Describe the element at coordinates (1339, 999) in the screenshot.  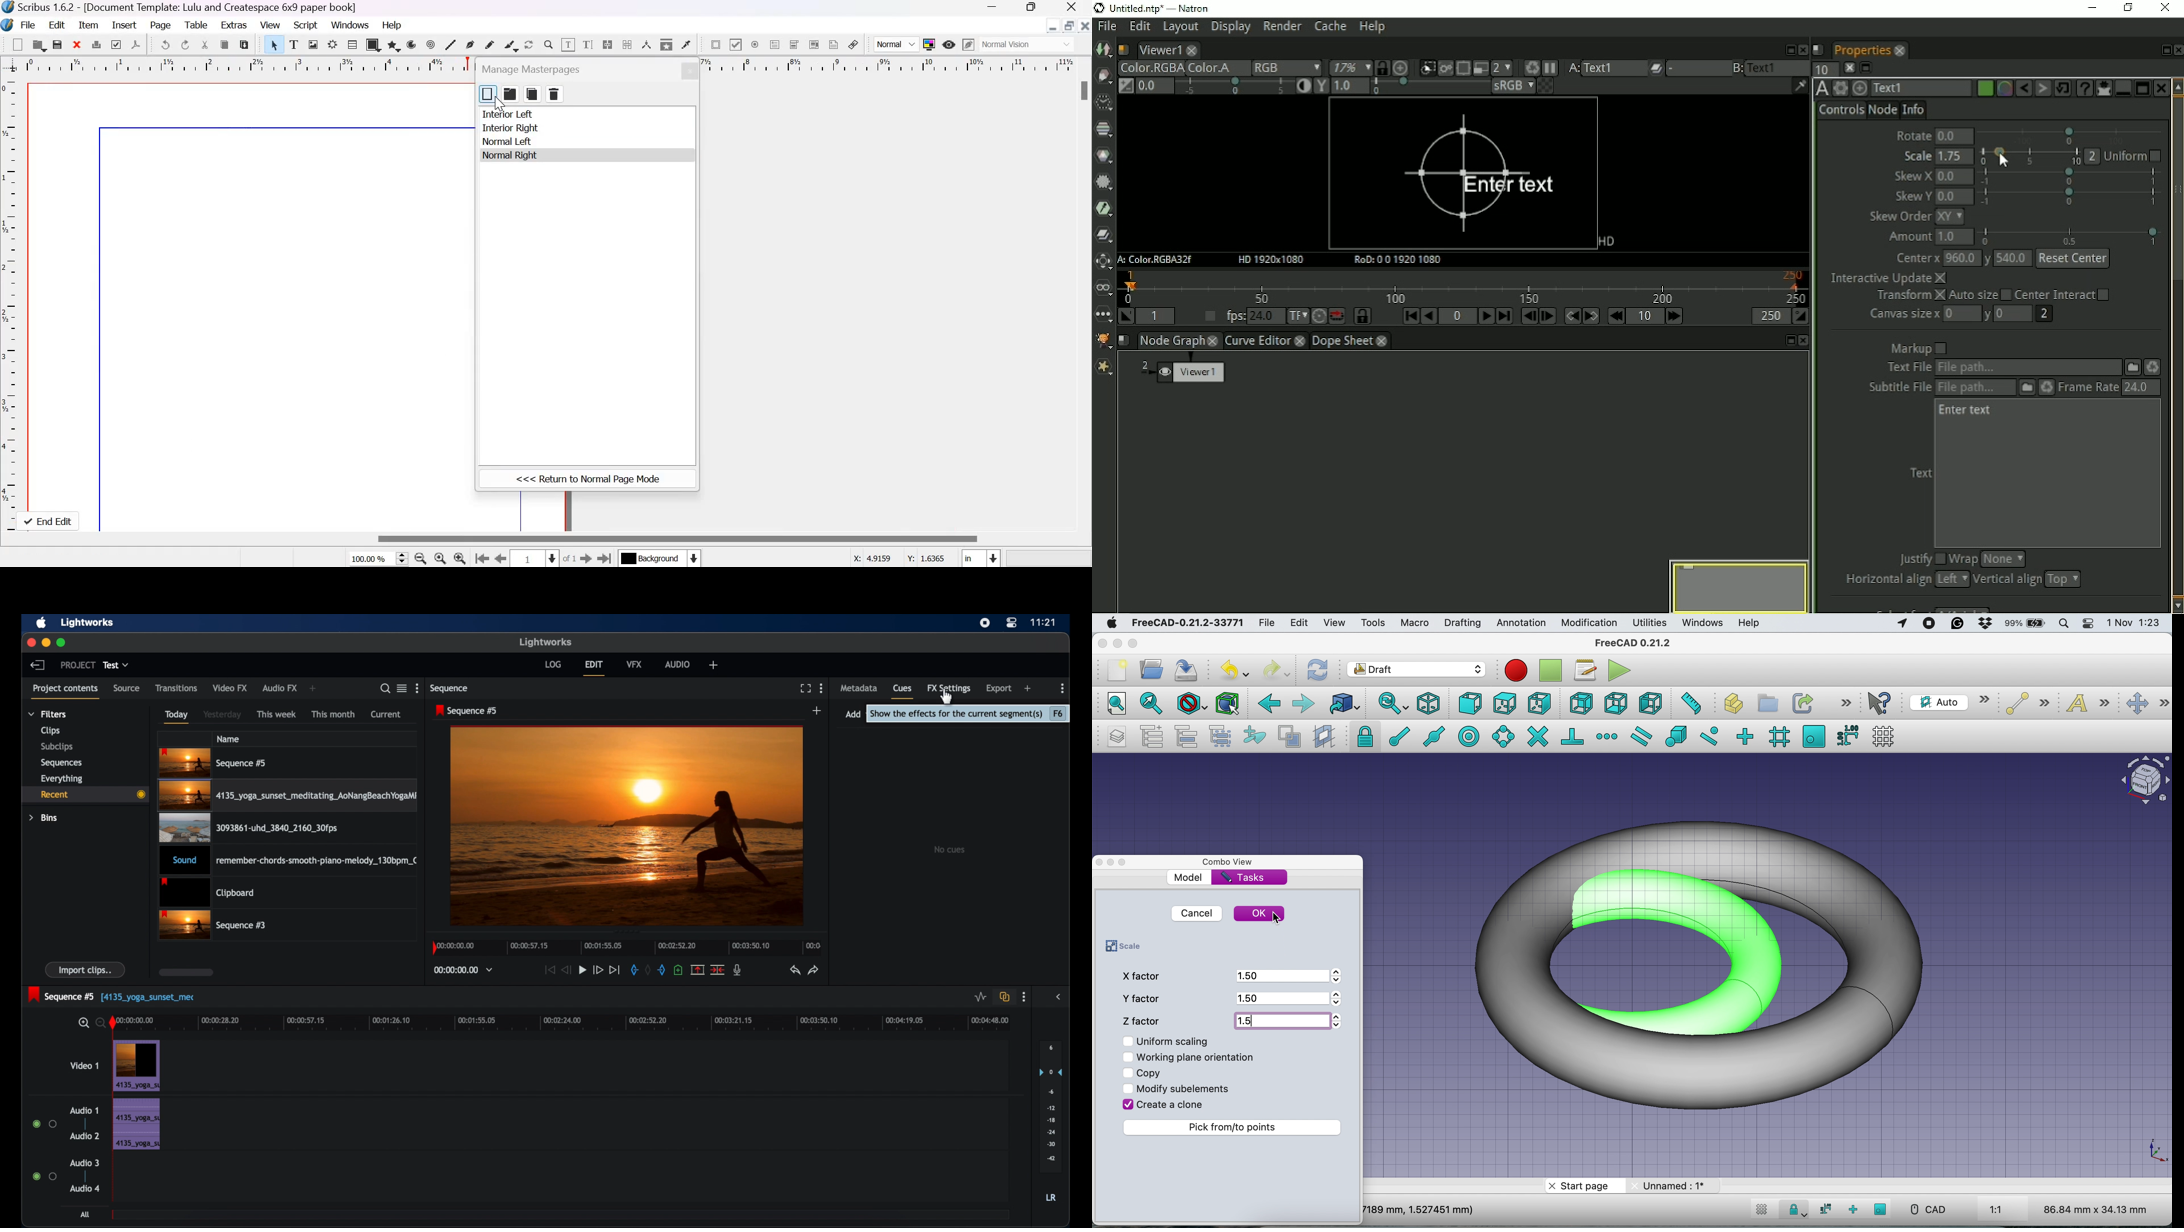
I see `Arrows` at that location.